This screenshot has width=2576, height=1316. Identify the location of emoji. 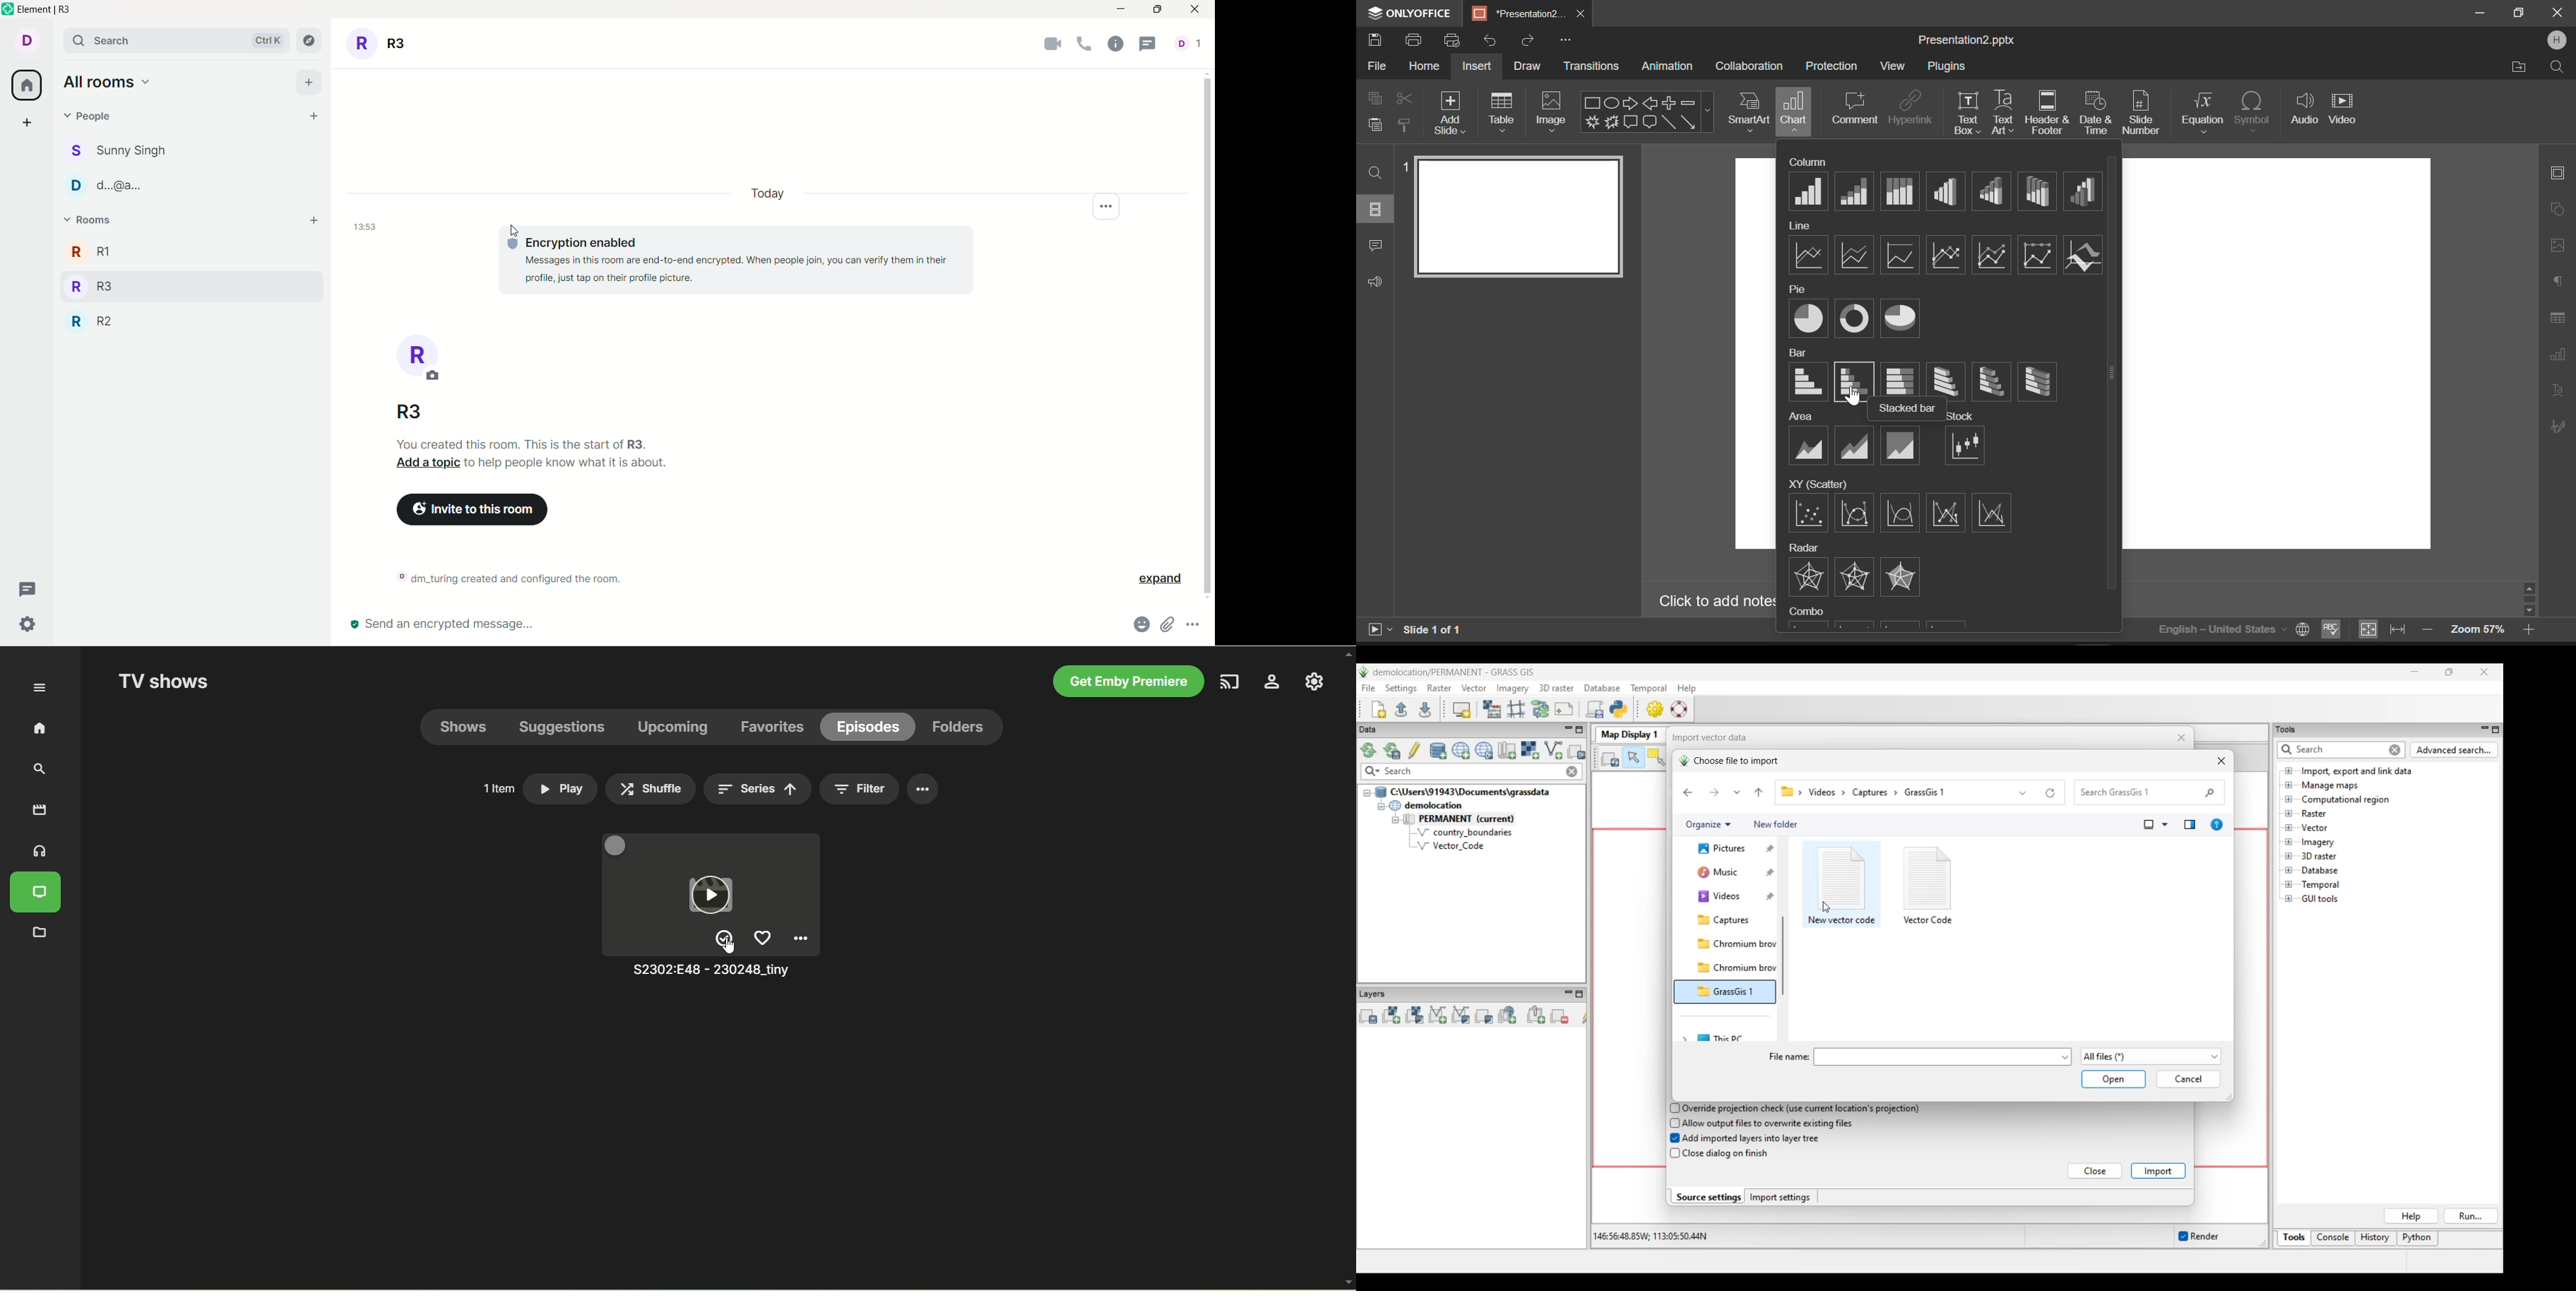
(1141, 625).